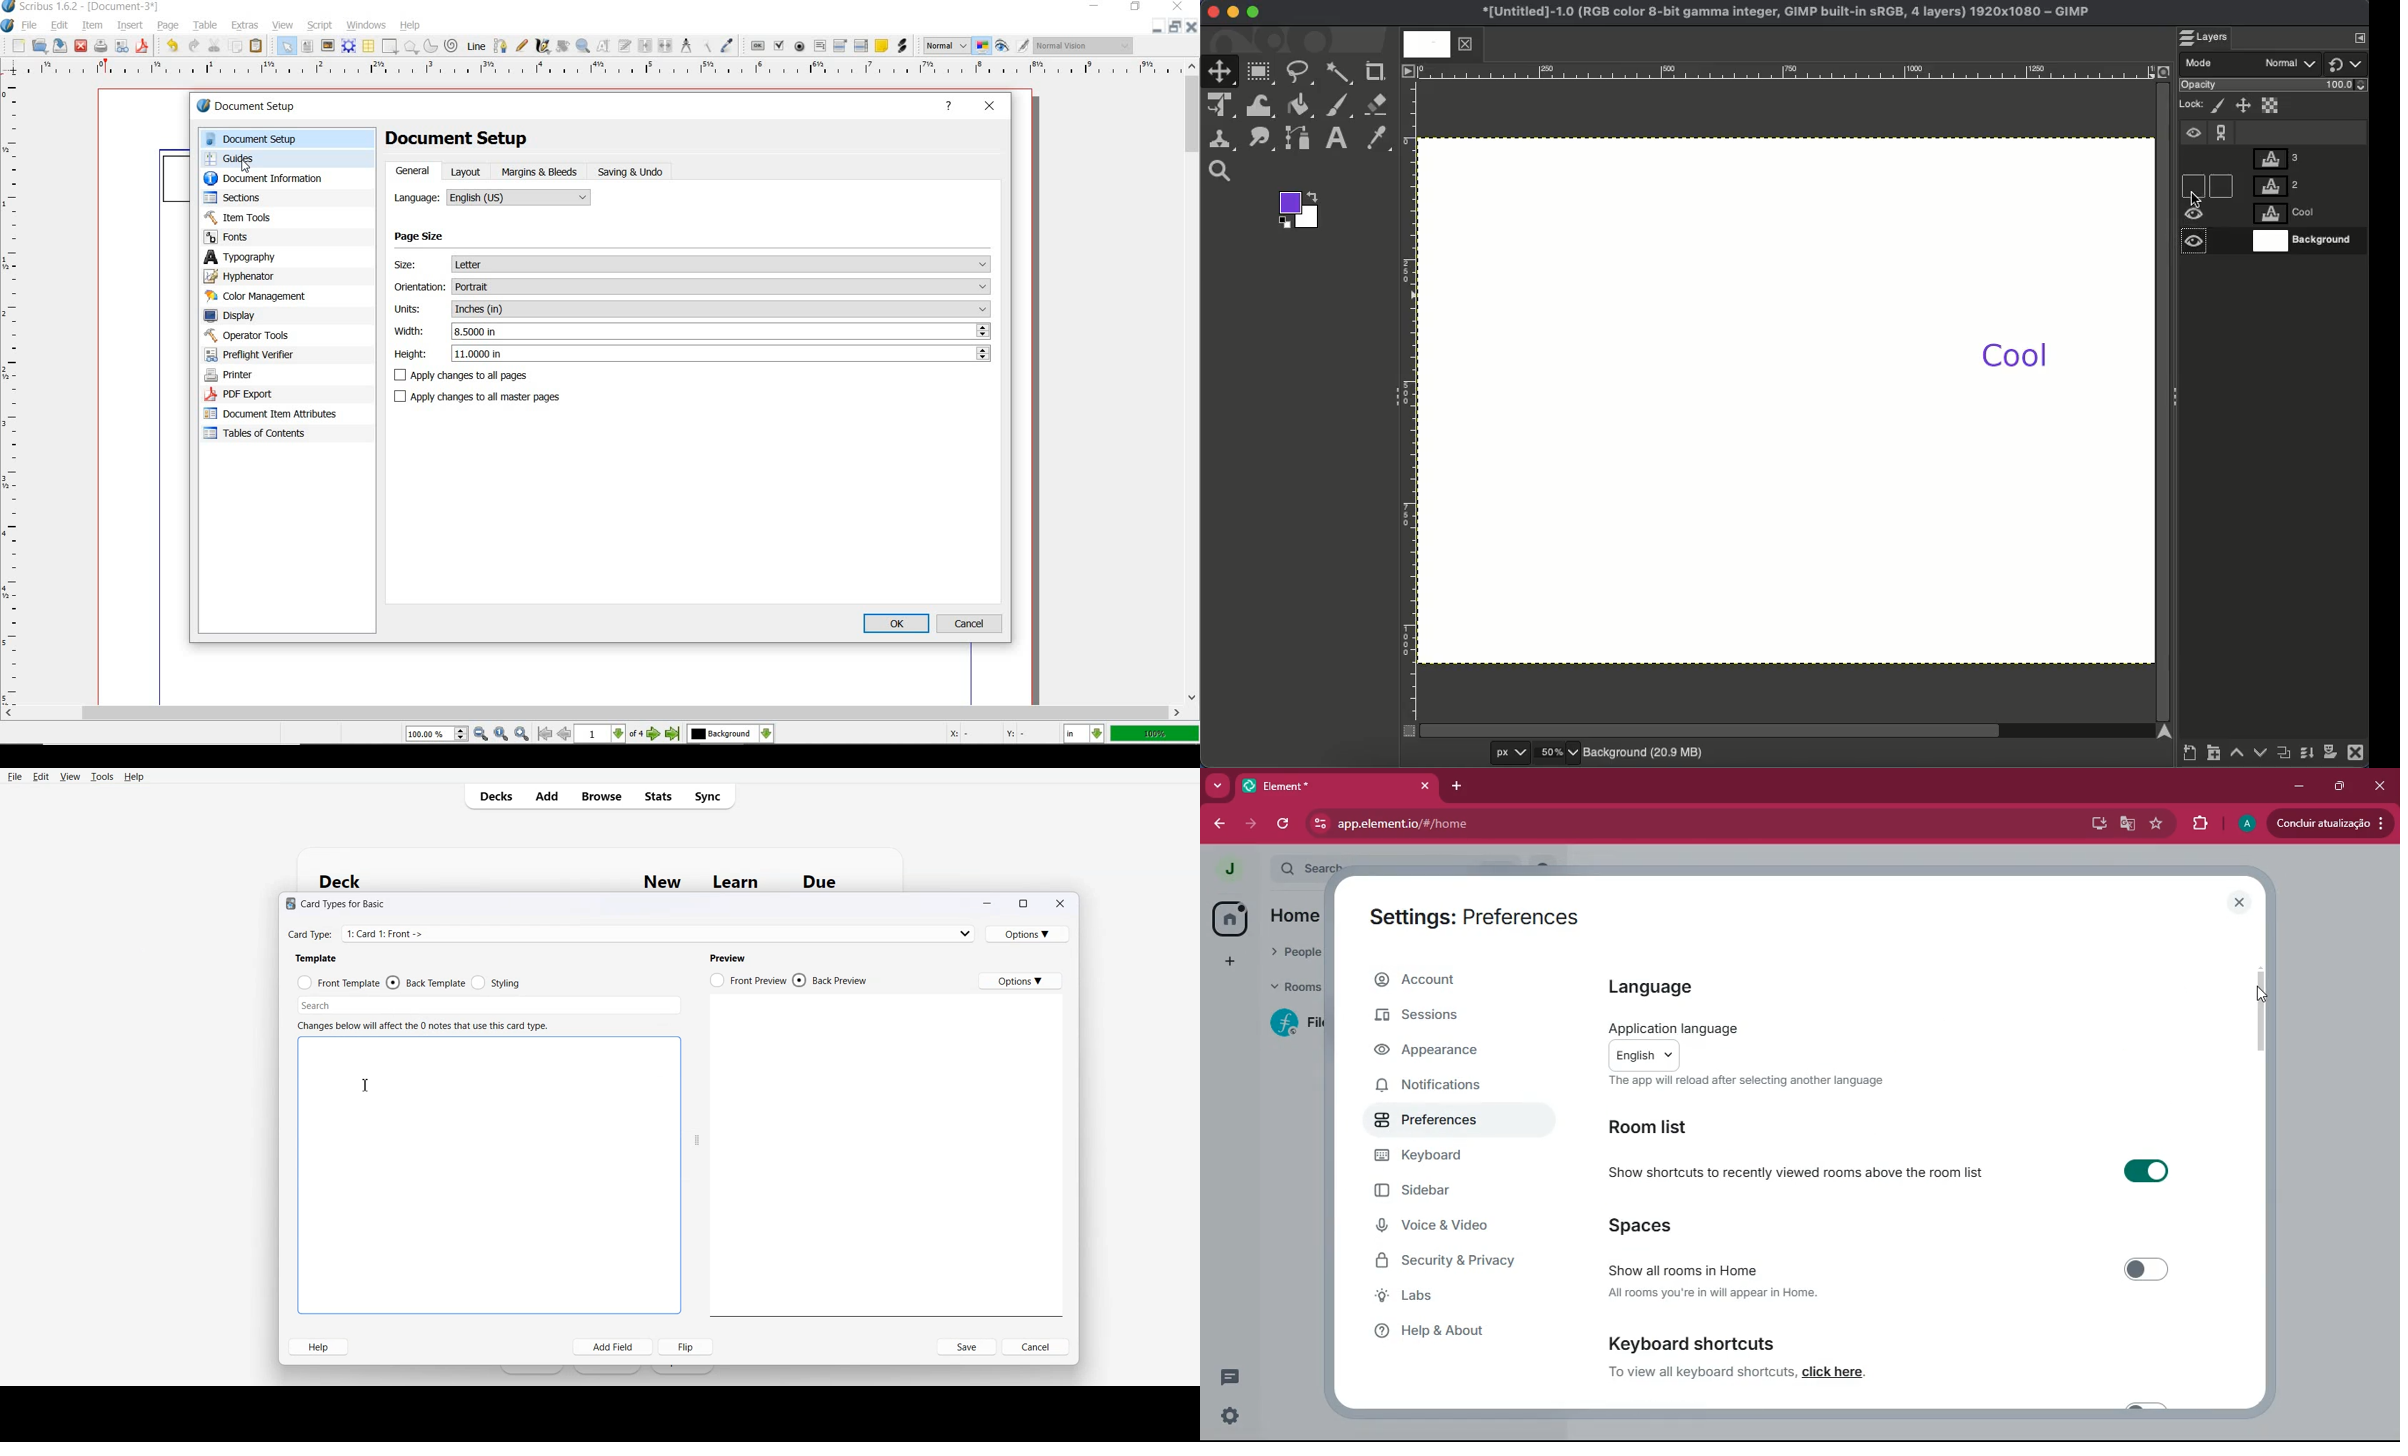 This screenshot has width=2408, height=1456. Describe the element at coordinates (698, 1142) in the screenshot. I see `Drag handle` at that location.